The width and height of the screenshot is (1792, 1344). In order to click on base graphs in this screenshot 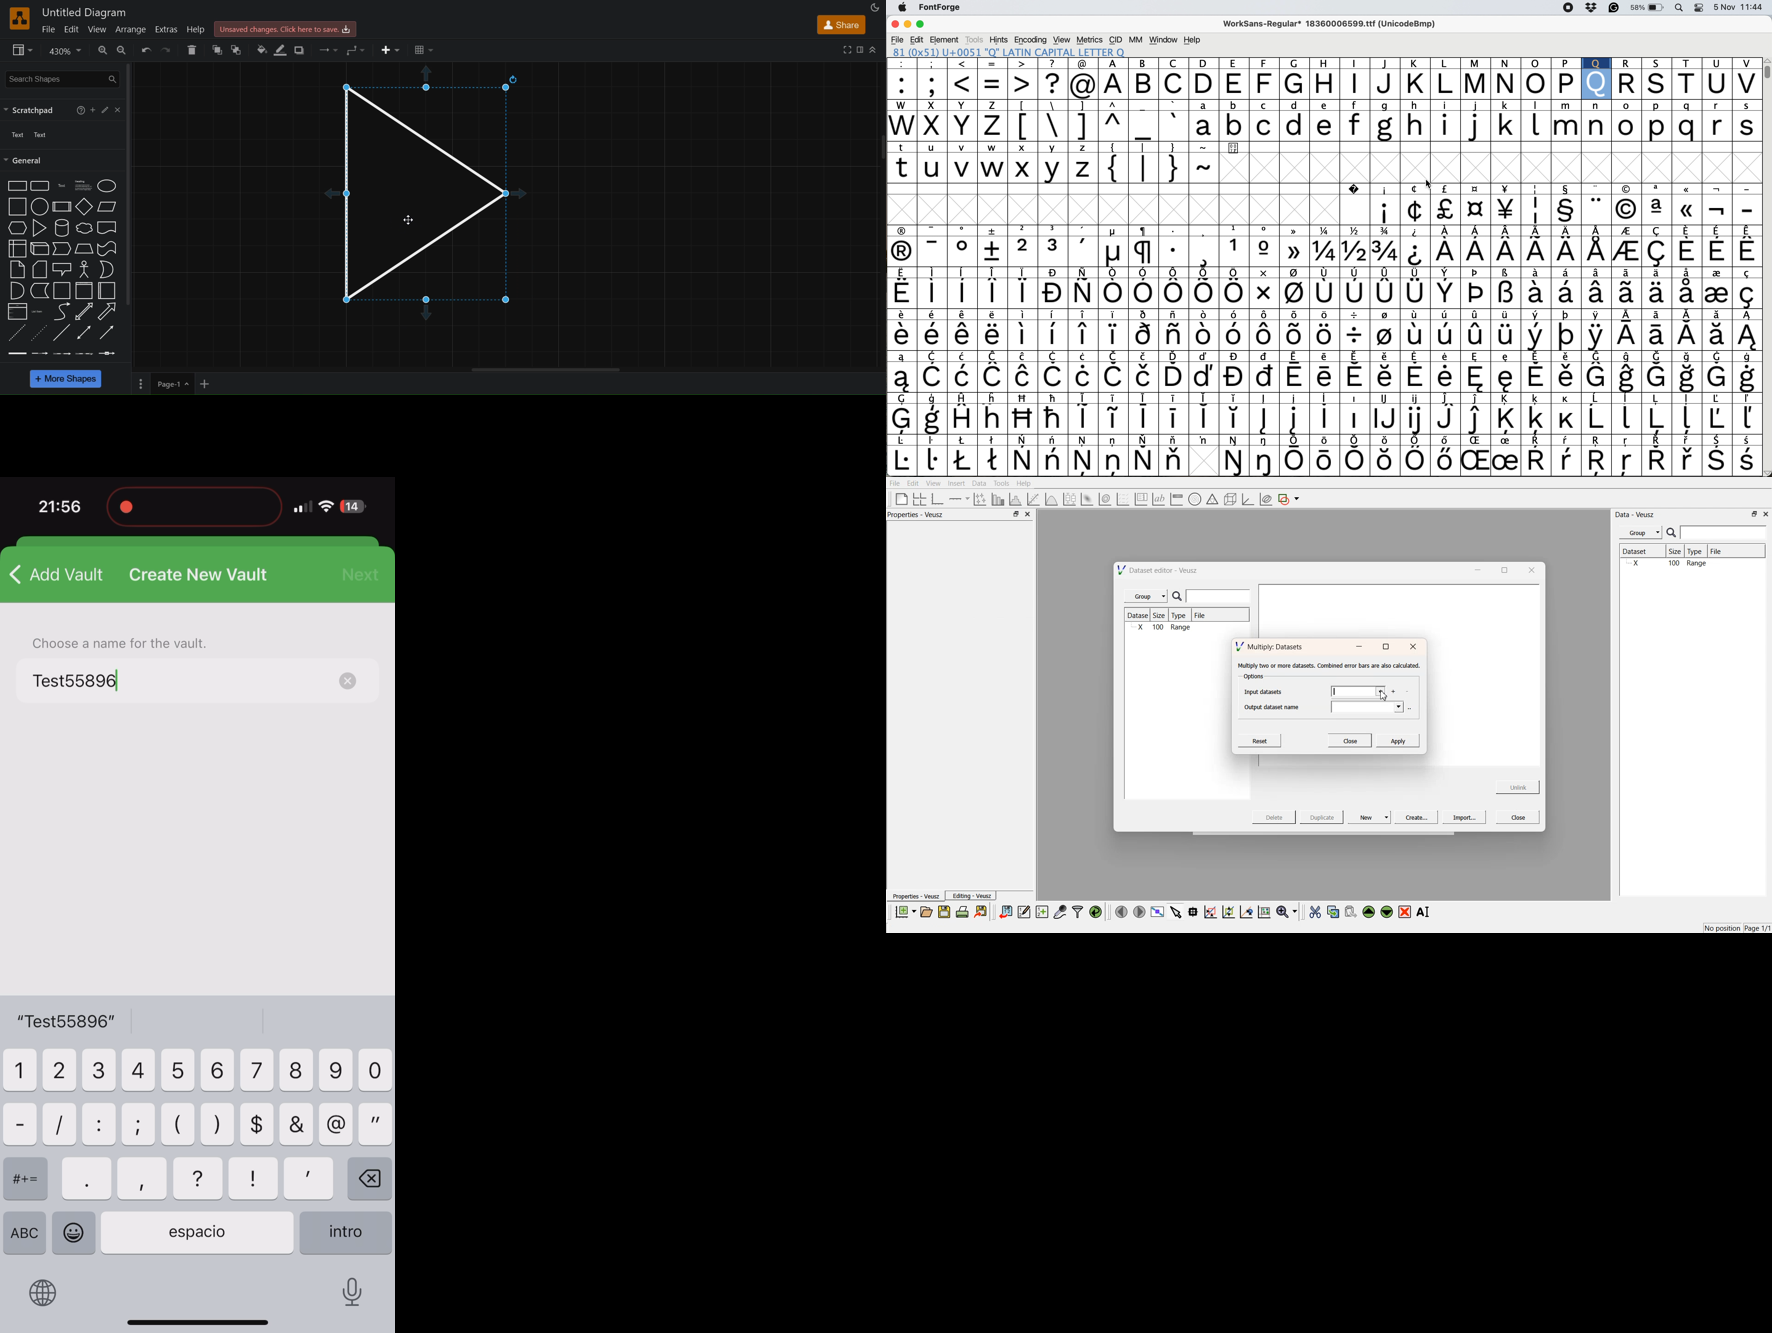, I will do `click(938, 499)`.